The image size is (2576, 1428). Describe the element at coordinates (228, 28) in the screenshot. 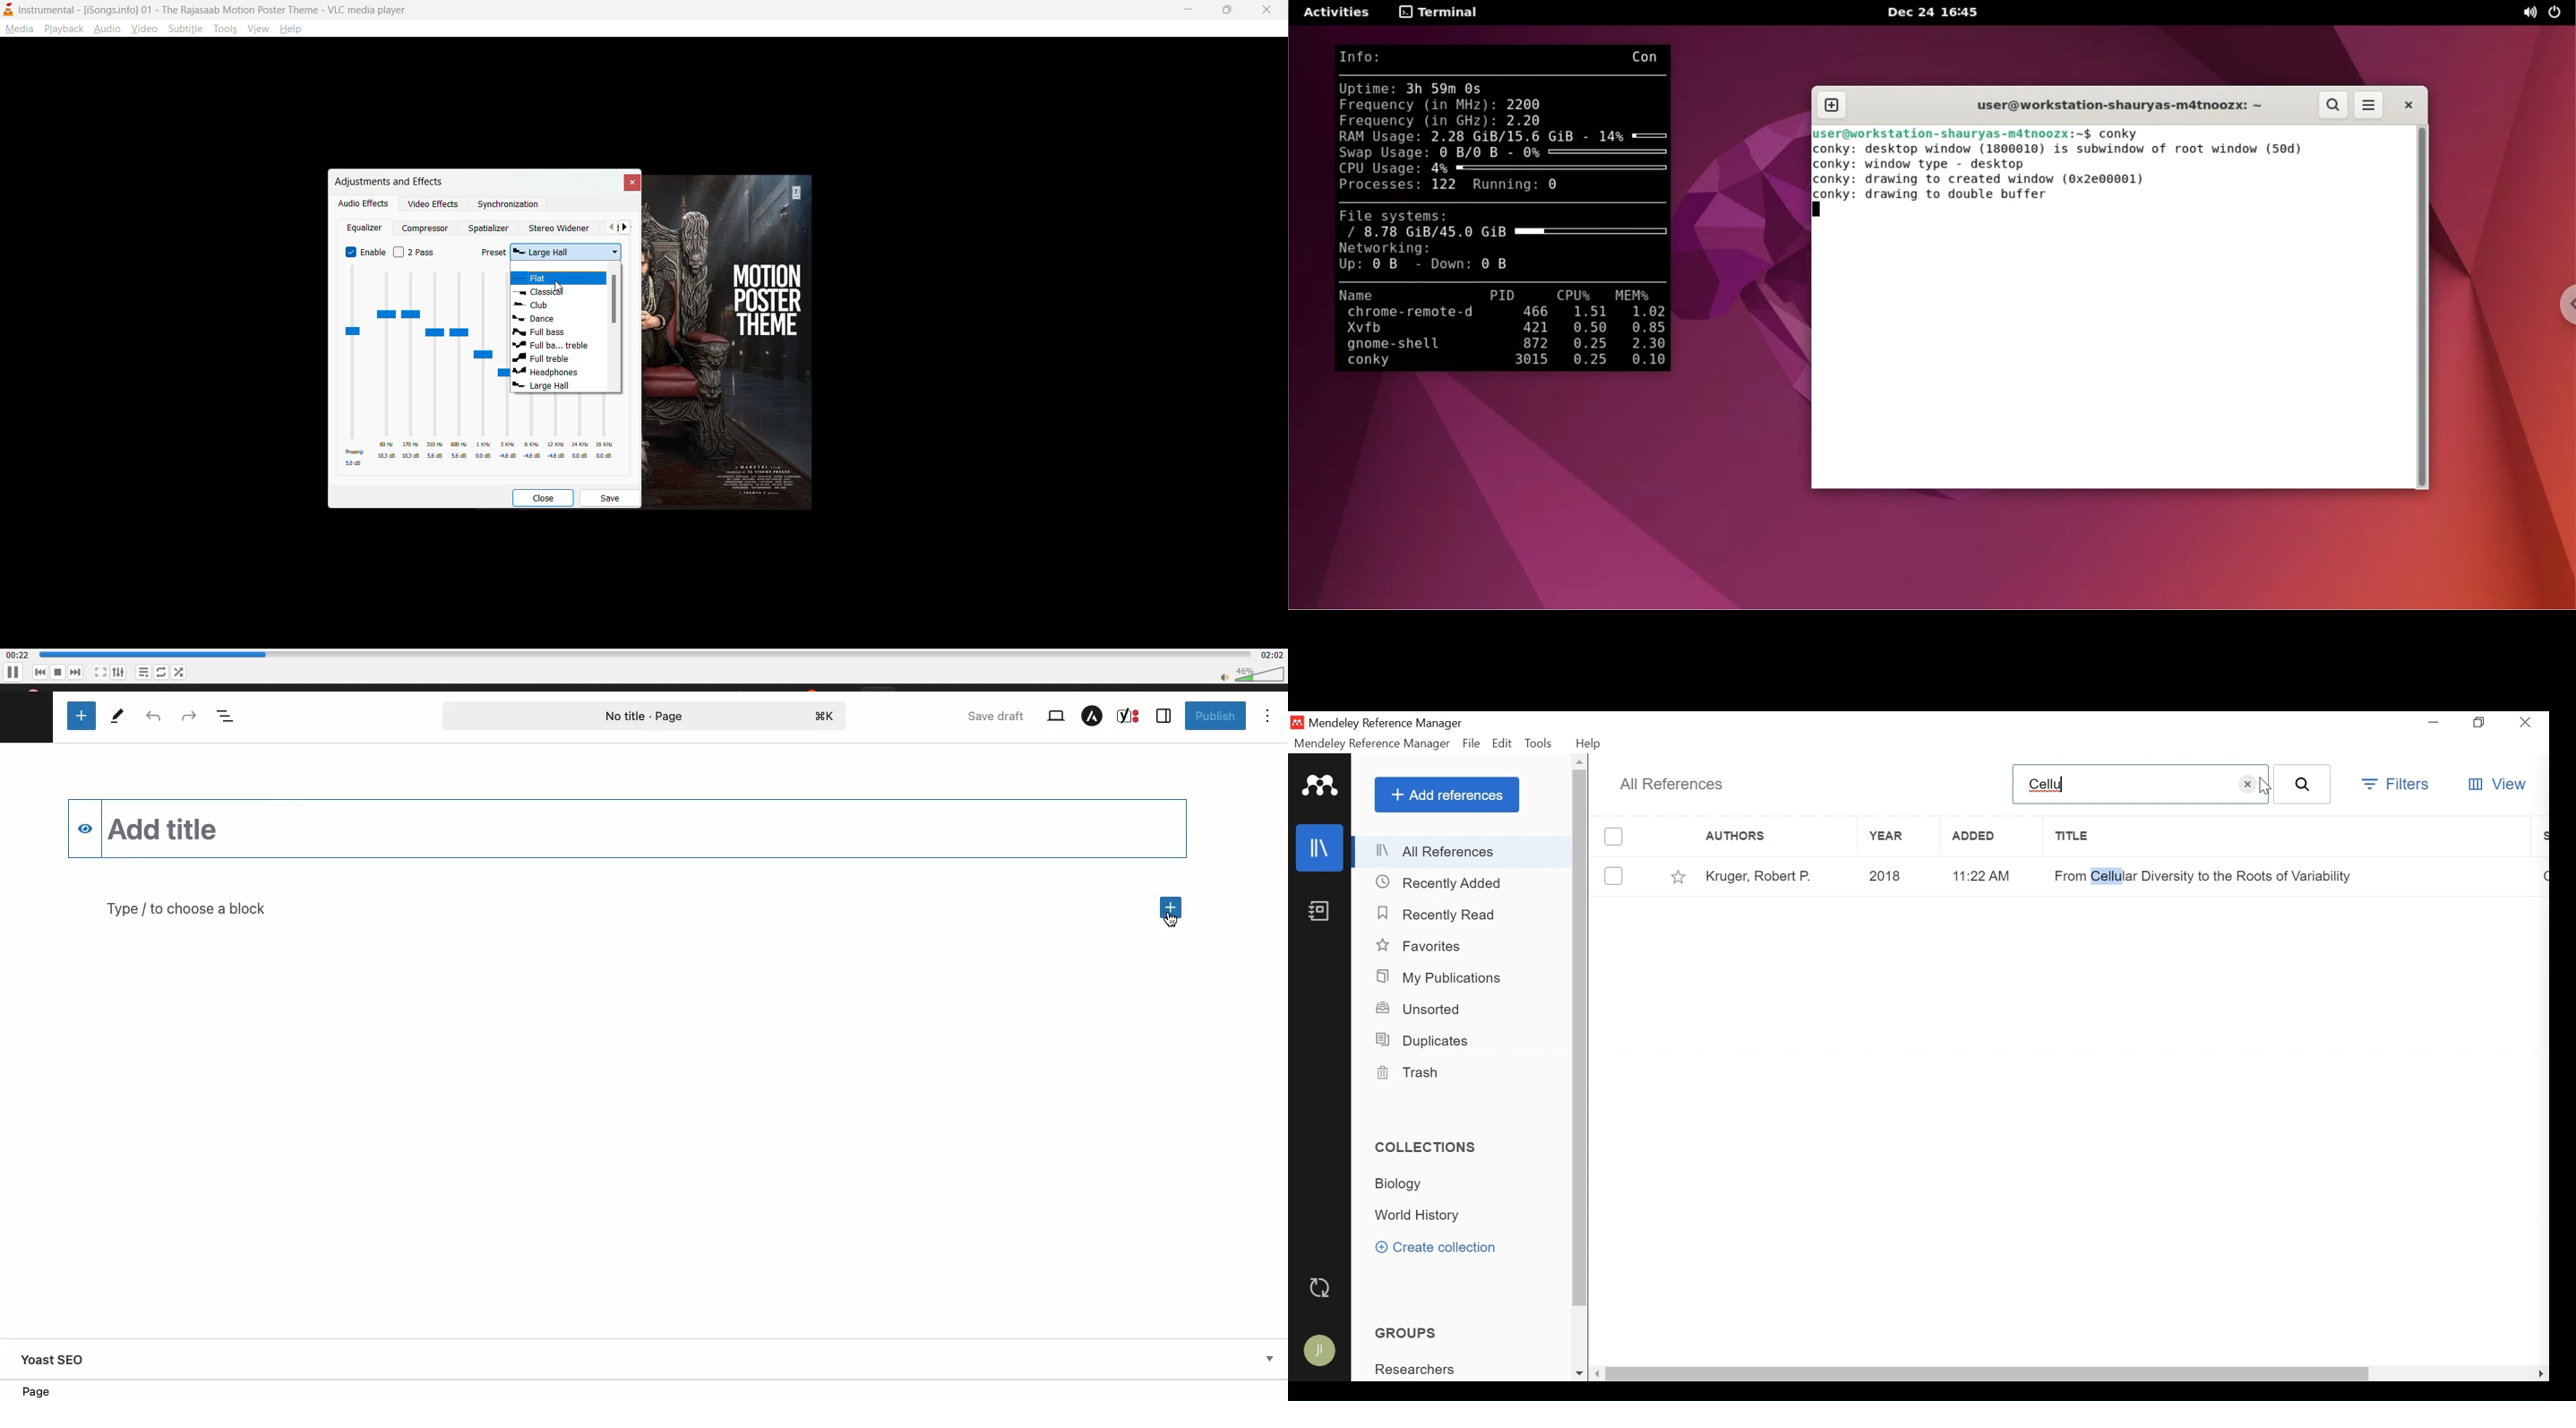

I see `tools` at that location.